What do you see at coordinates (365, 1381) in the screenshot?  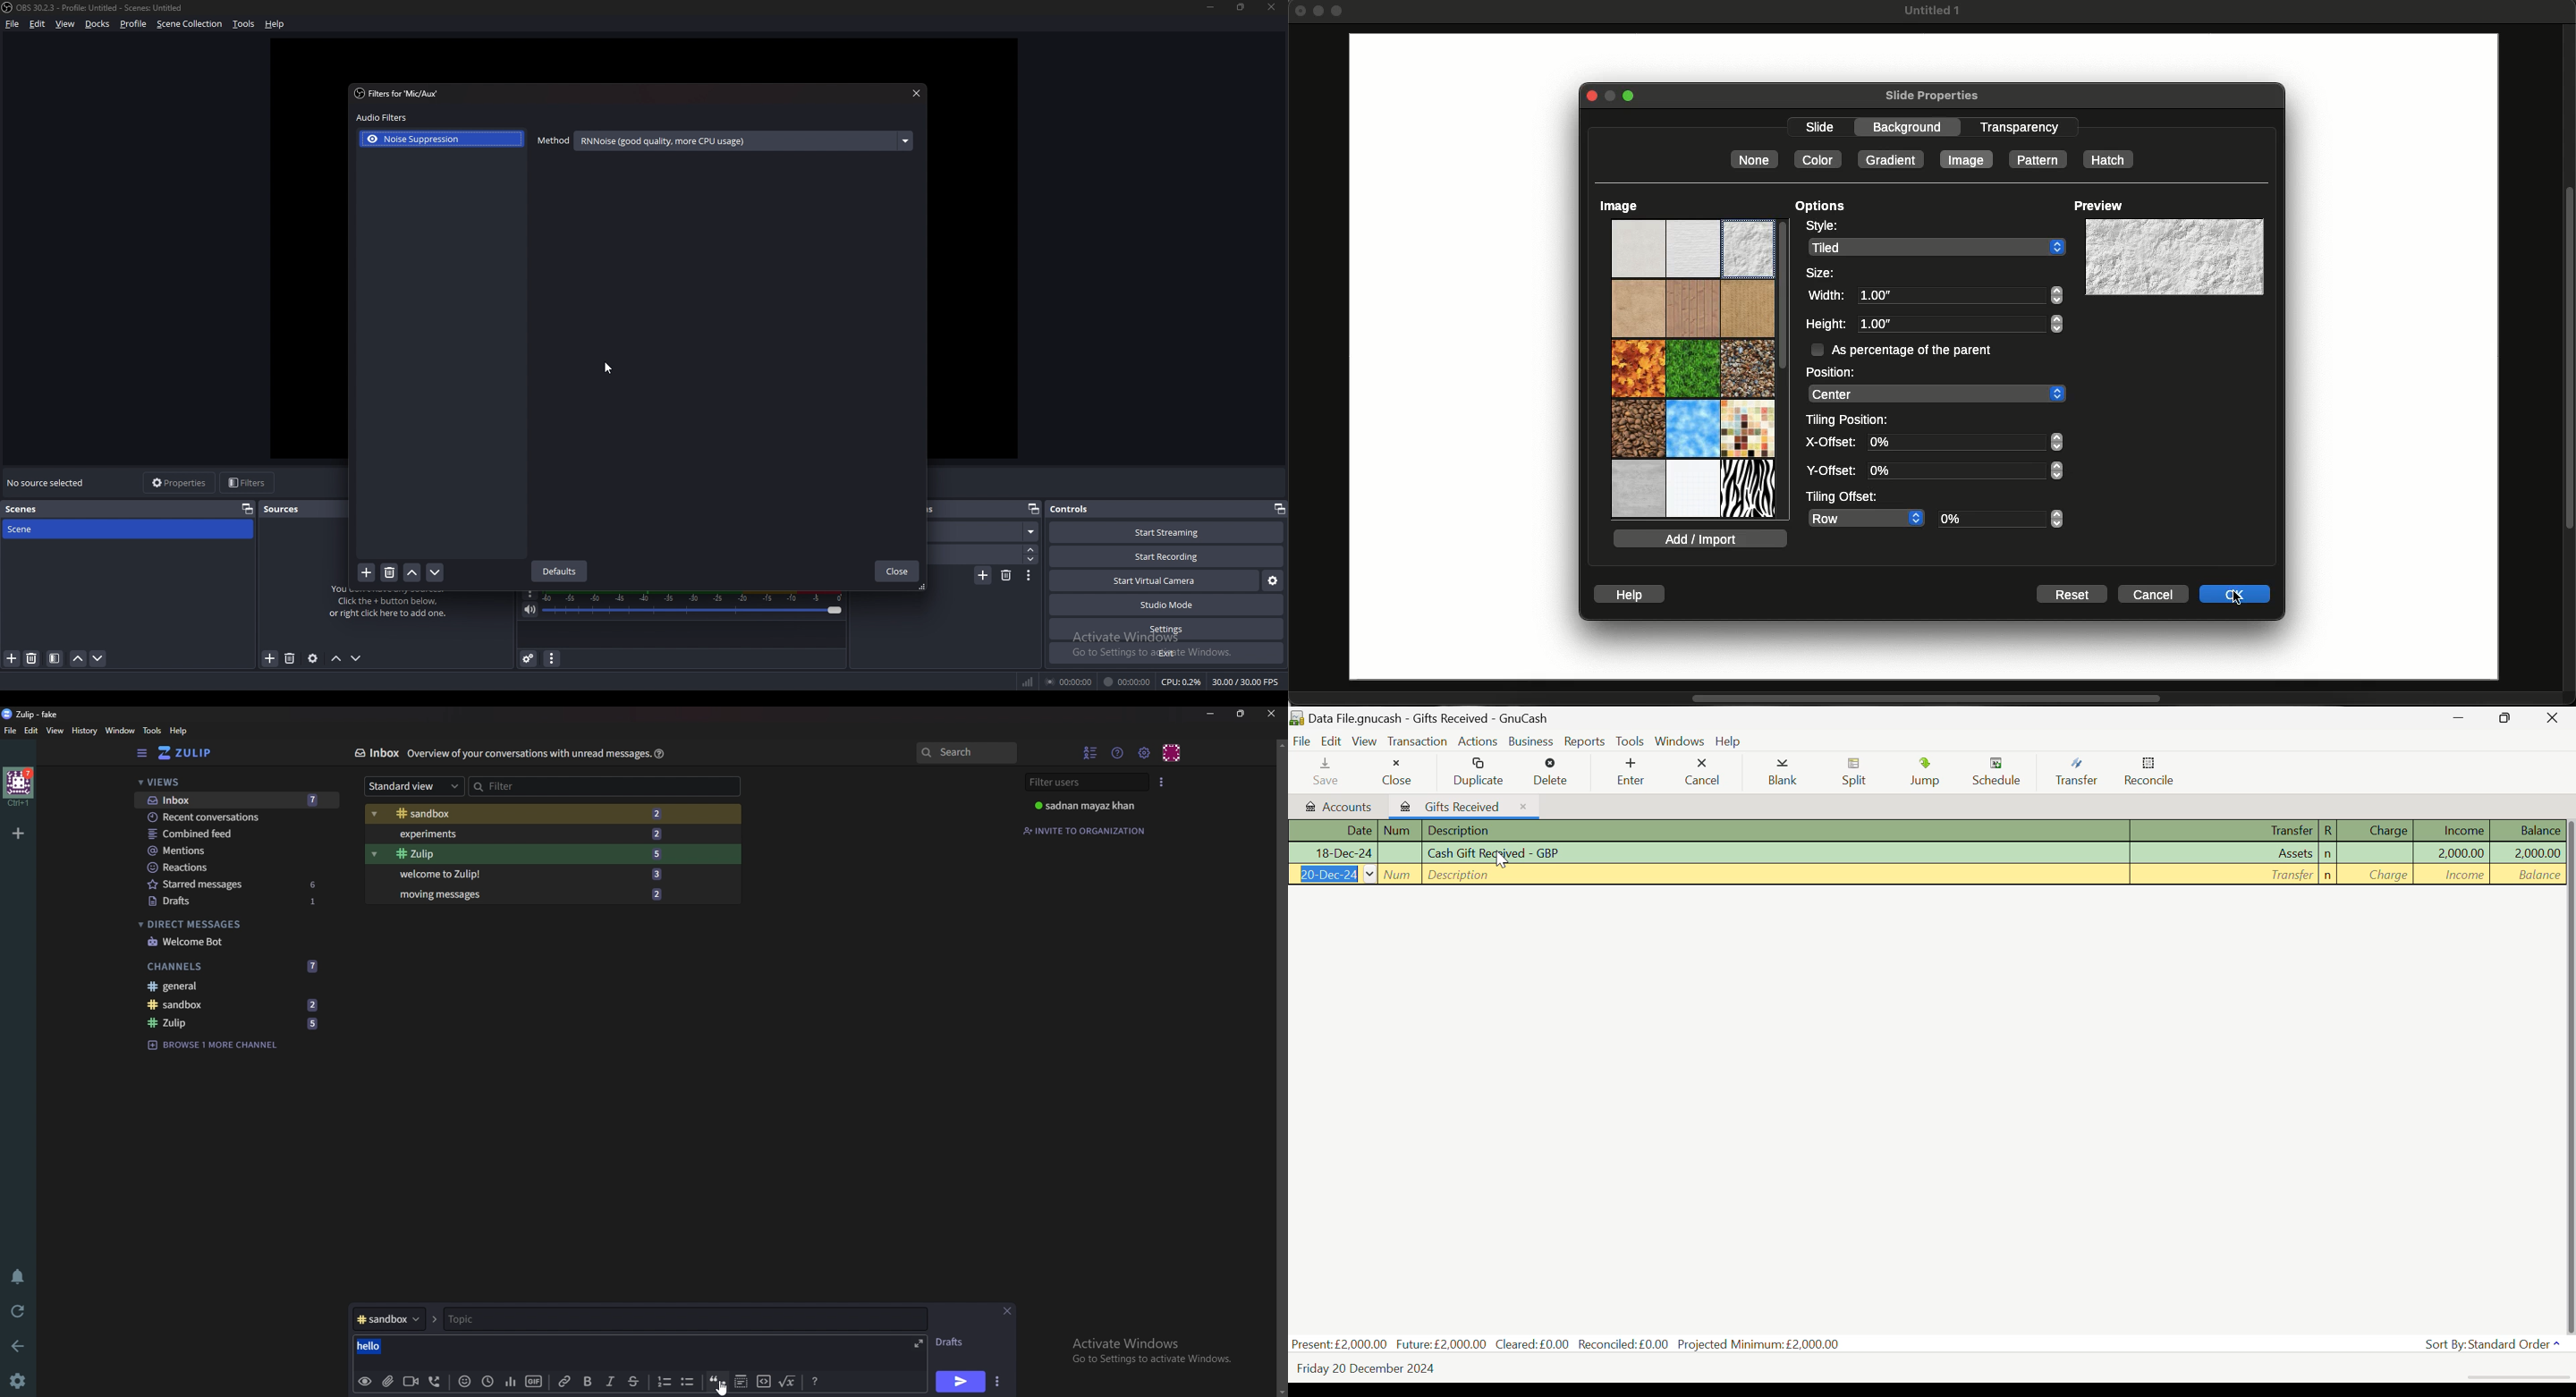 I see `preview` at bounding box center [365, 1381].